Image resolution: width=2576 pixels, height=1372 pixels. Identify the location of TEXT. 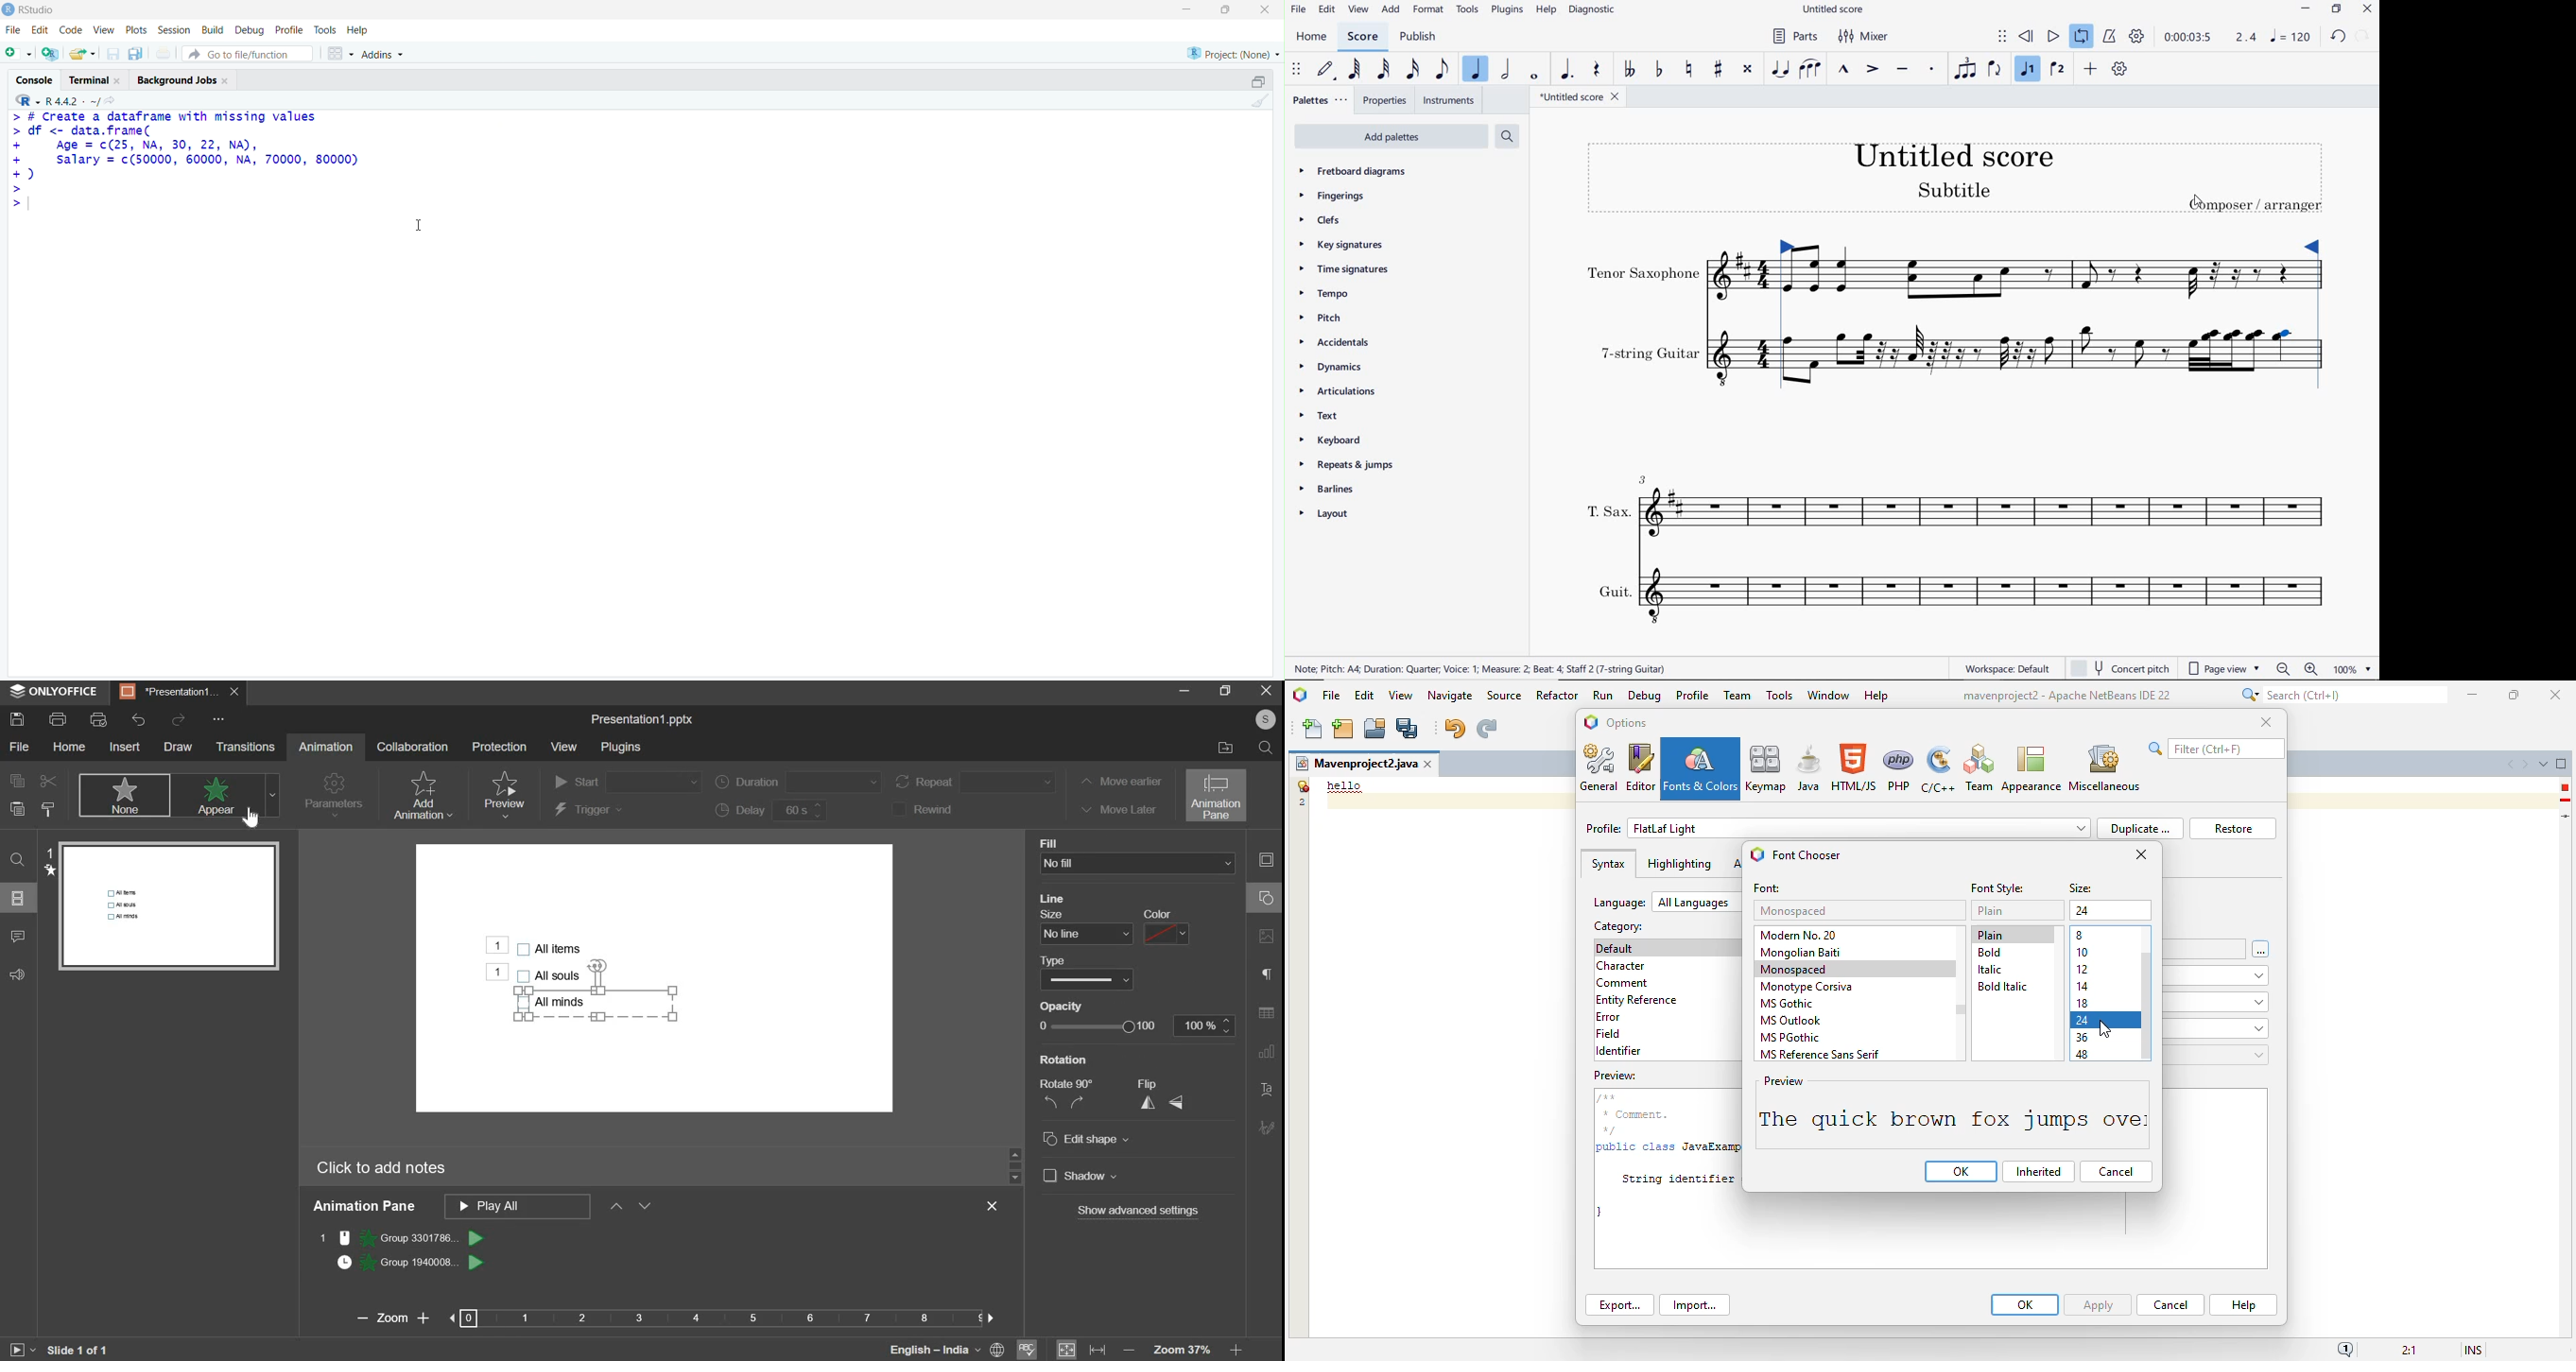
(1315, 415).